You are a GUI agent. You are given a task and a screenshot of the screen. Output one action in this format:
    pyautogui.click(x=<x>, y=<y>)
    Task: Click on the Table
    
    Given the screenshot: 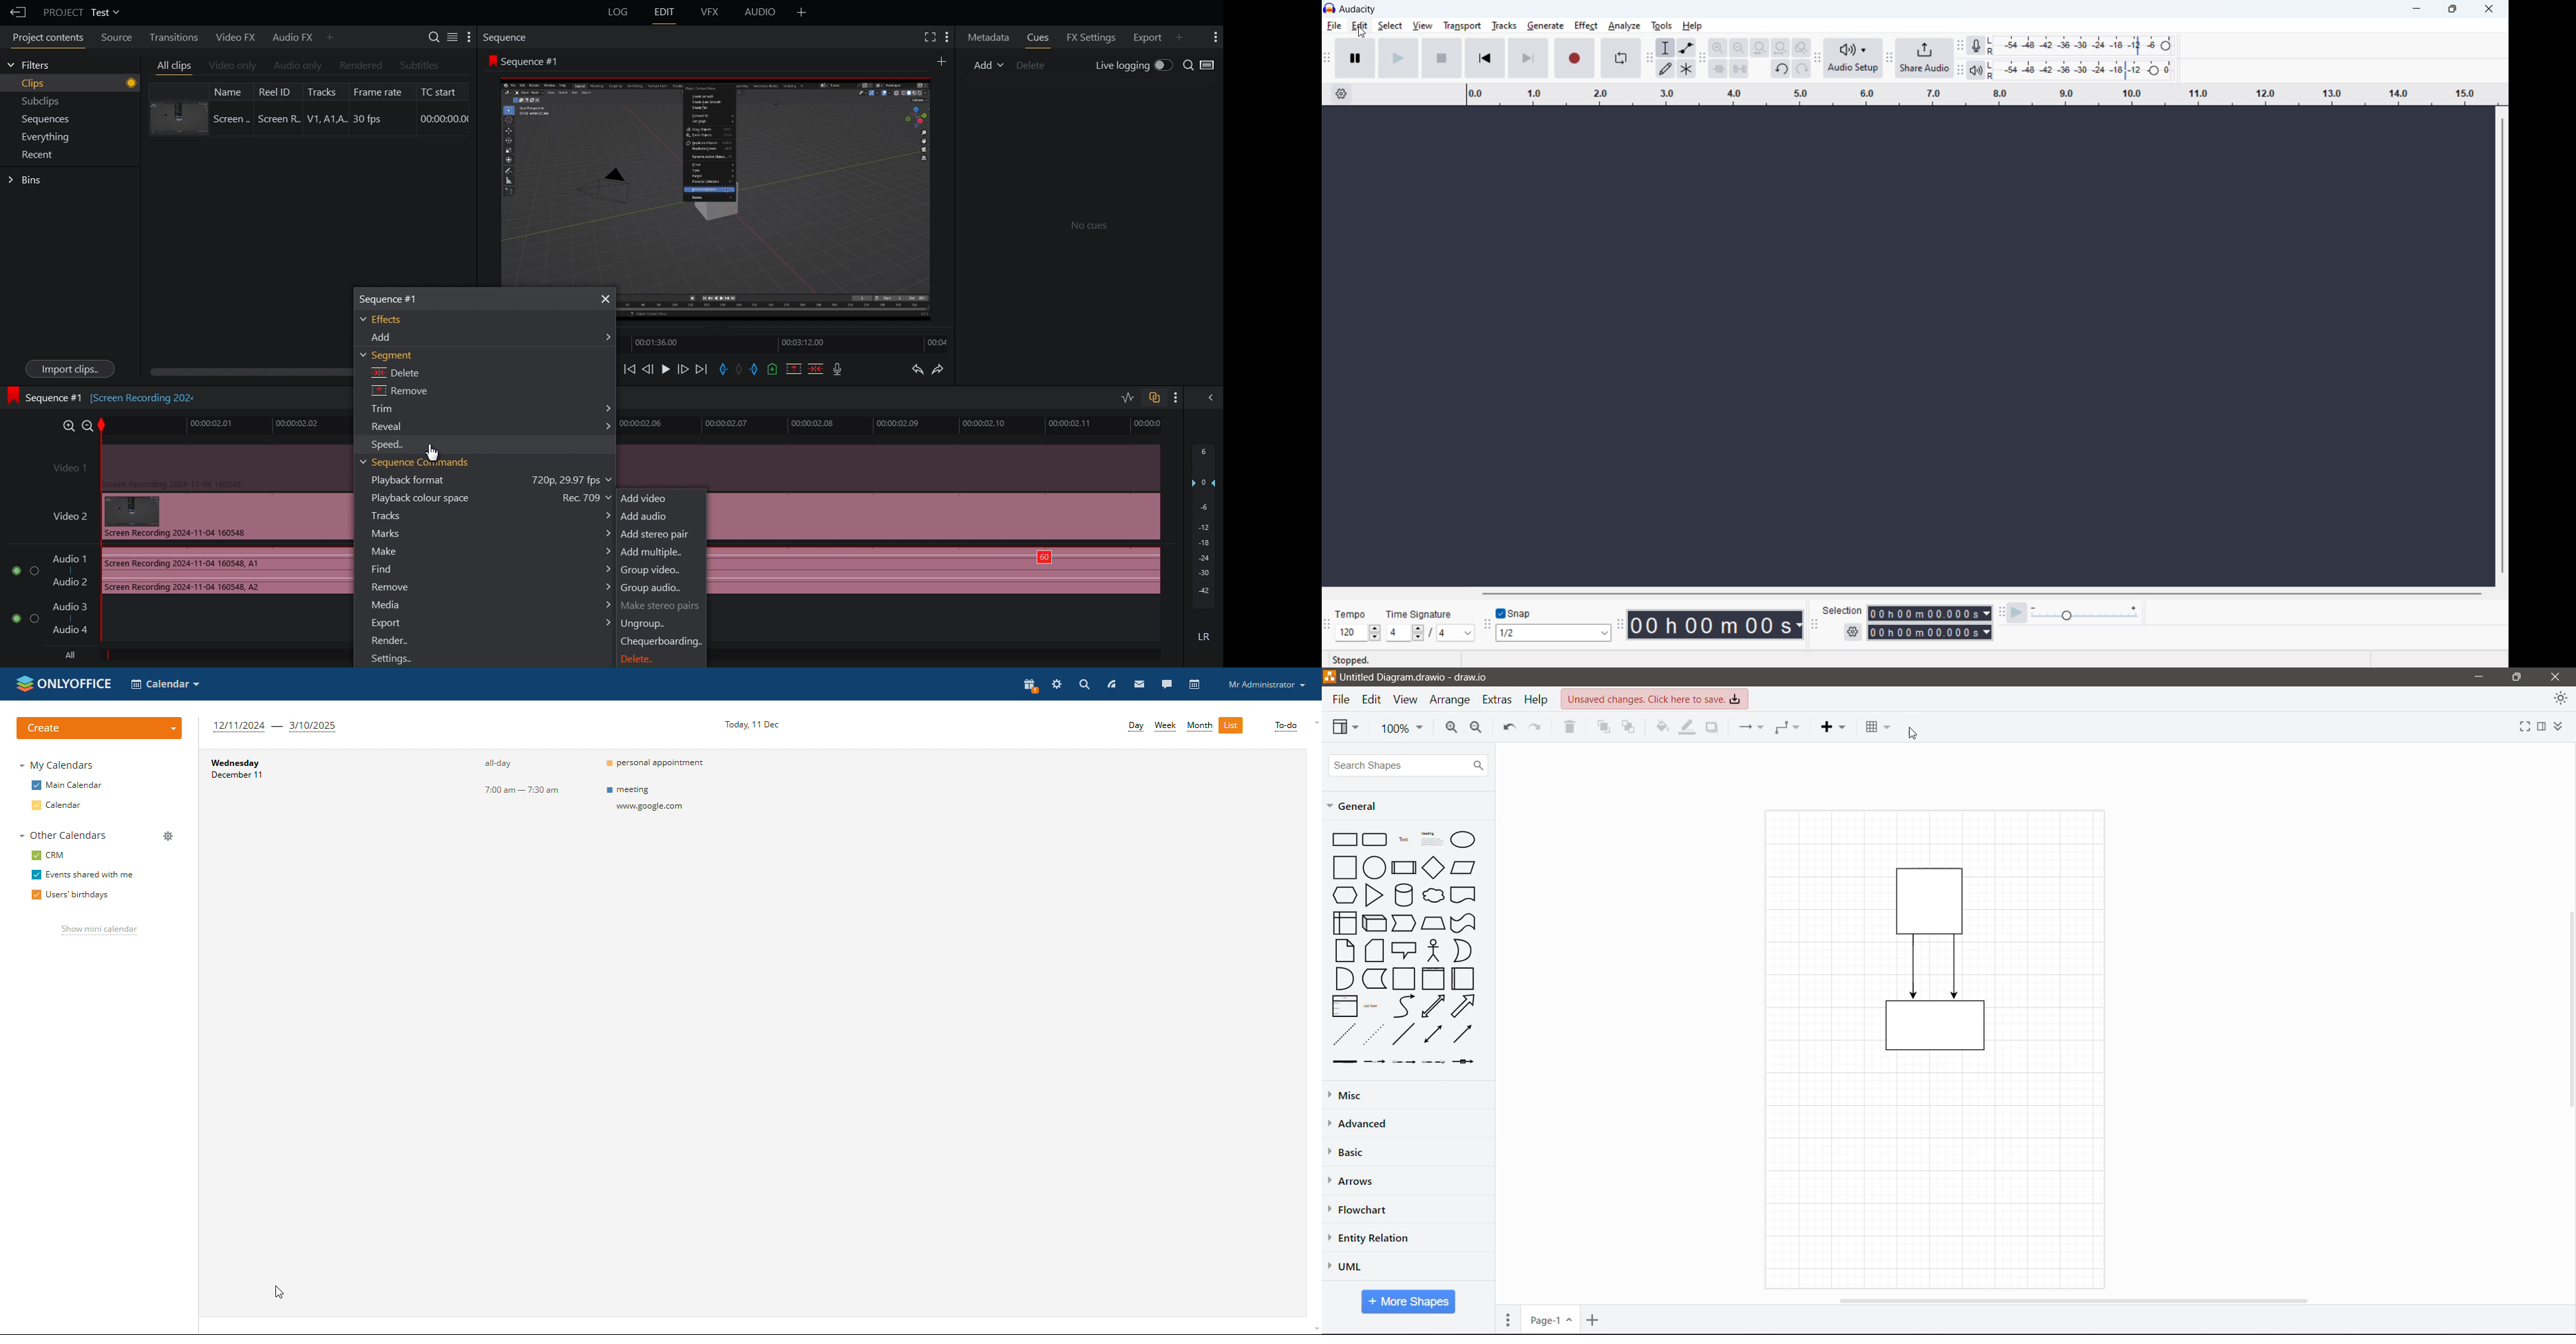 What is the action you would take?
    pyautogui.click(x=1876, y=725)
    